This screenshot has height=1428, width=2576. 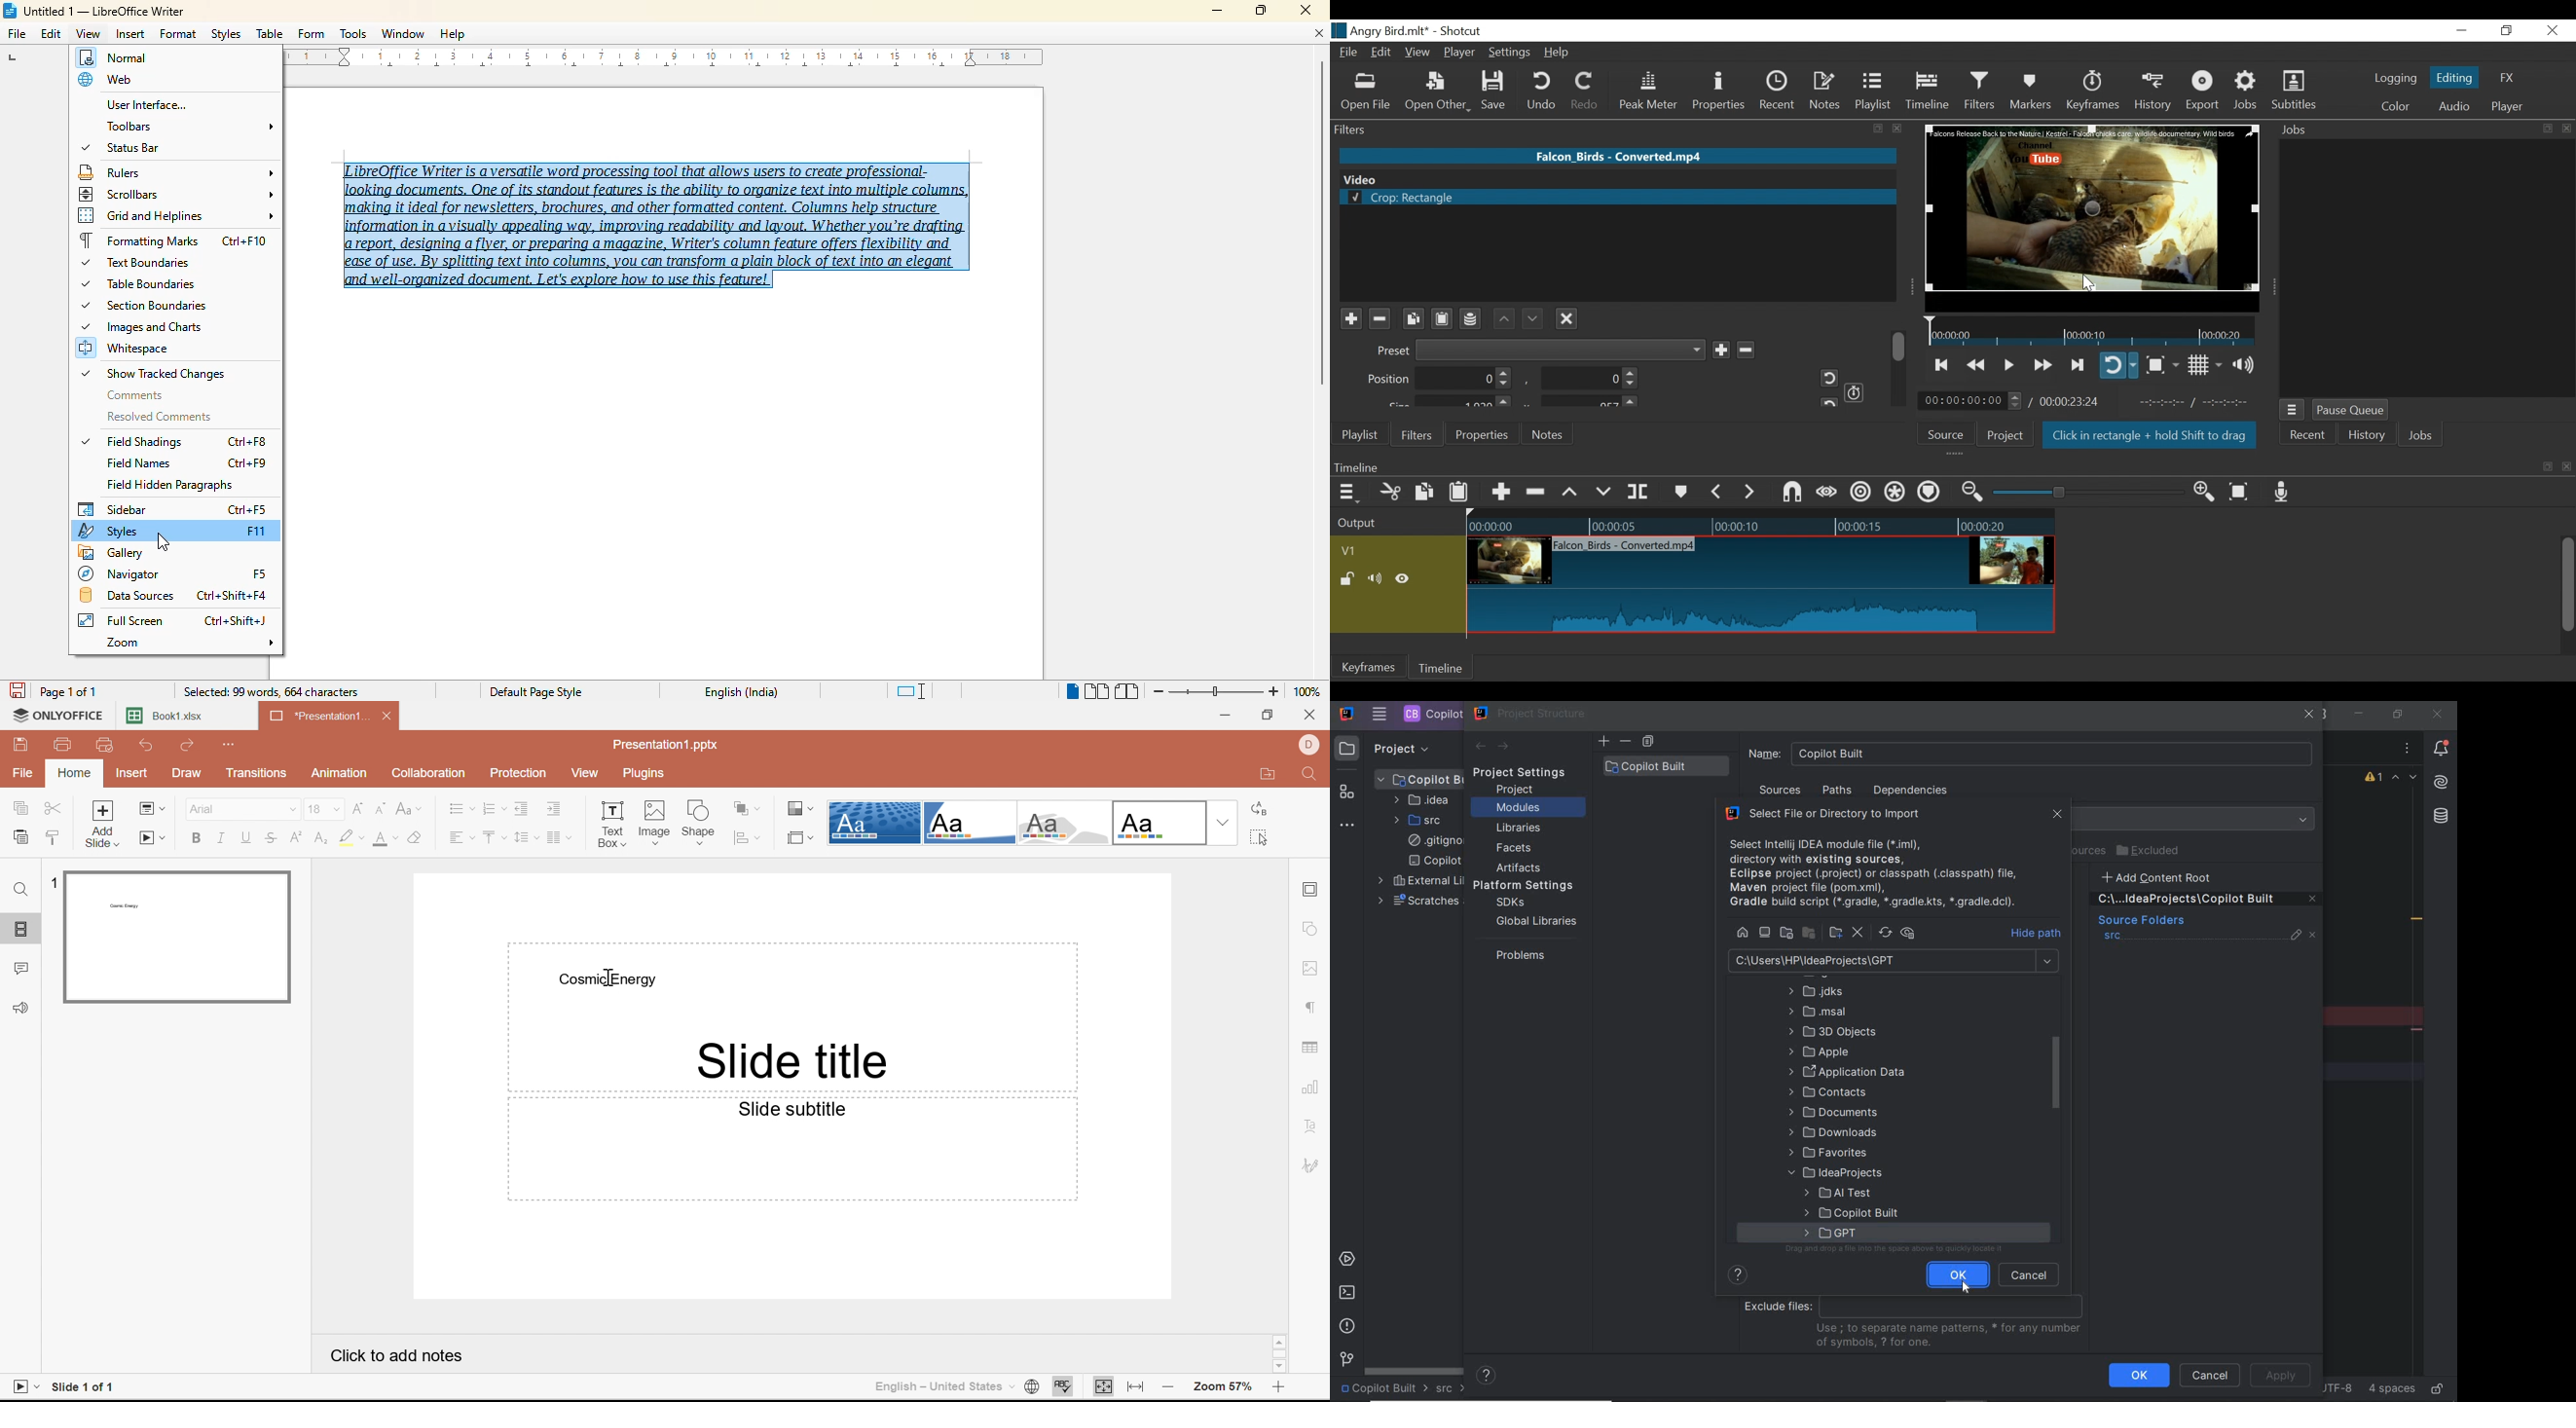 What do you see at coordinates (2437, 714) in the screenshot?
I see `close` at bounding box center [2437, 714].